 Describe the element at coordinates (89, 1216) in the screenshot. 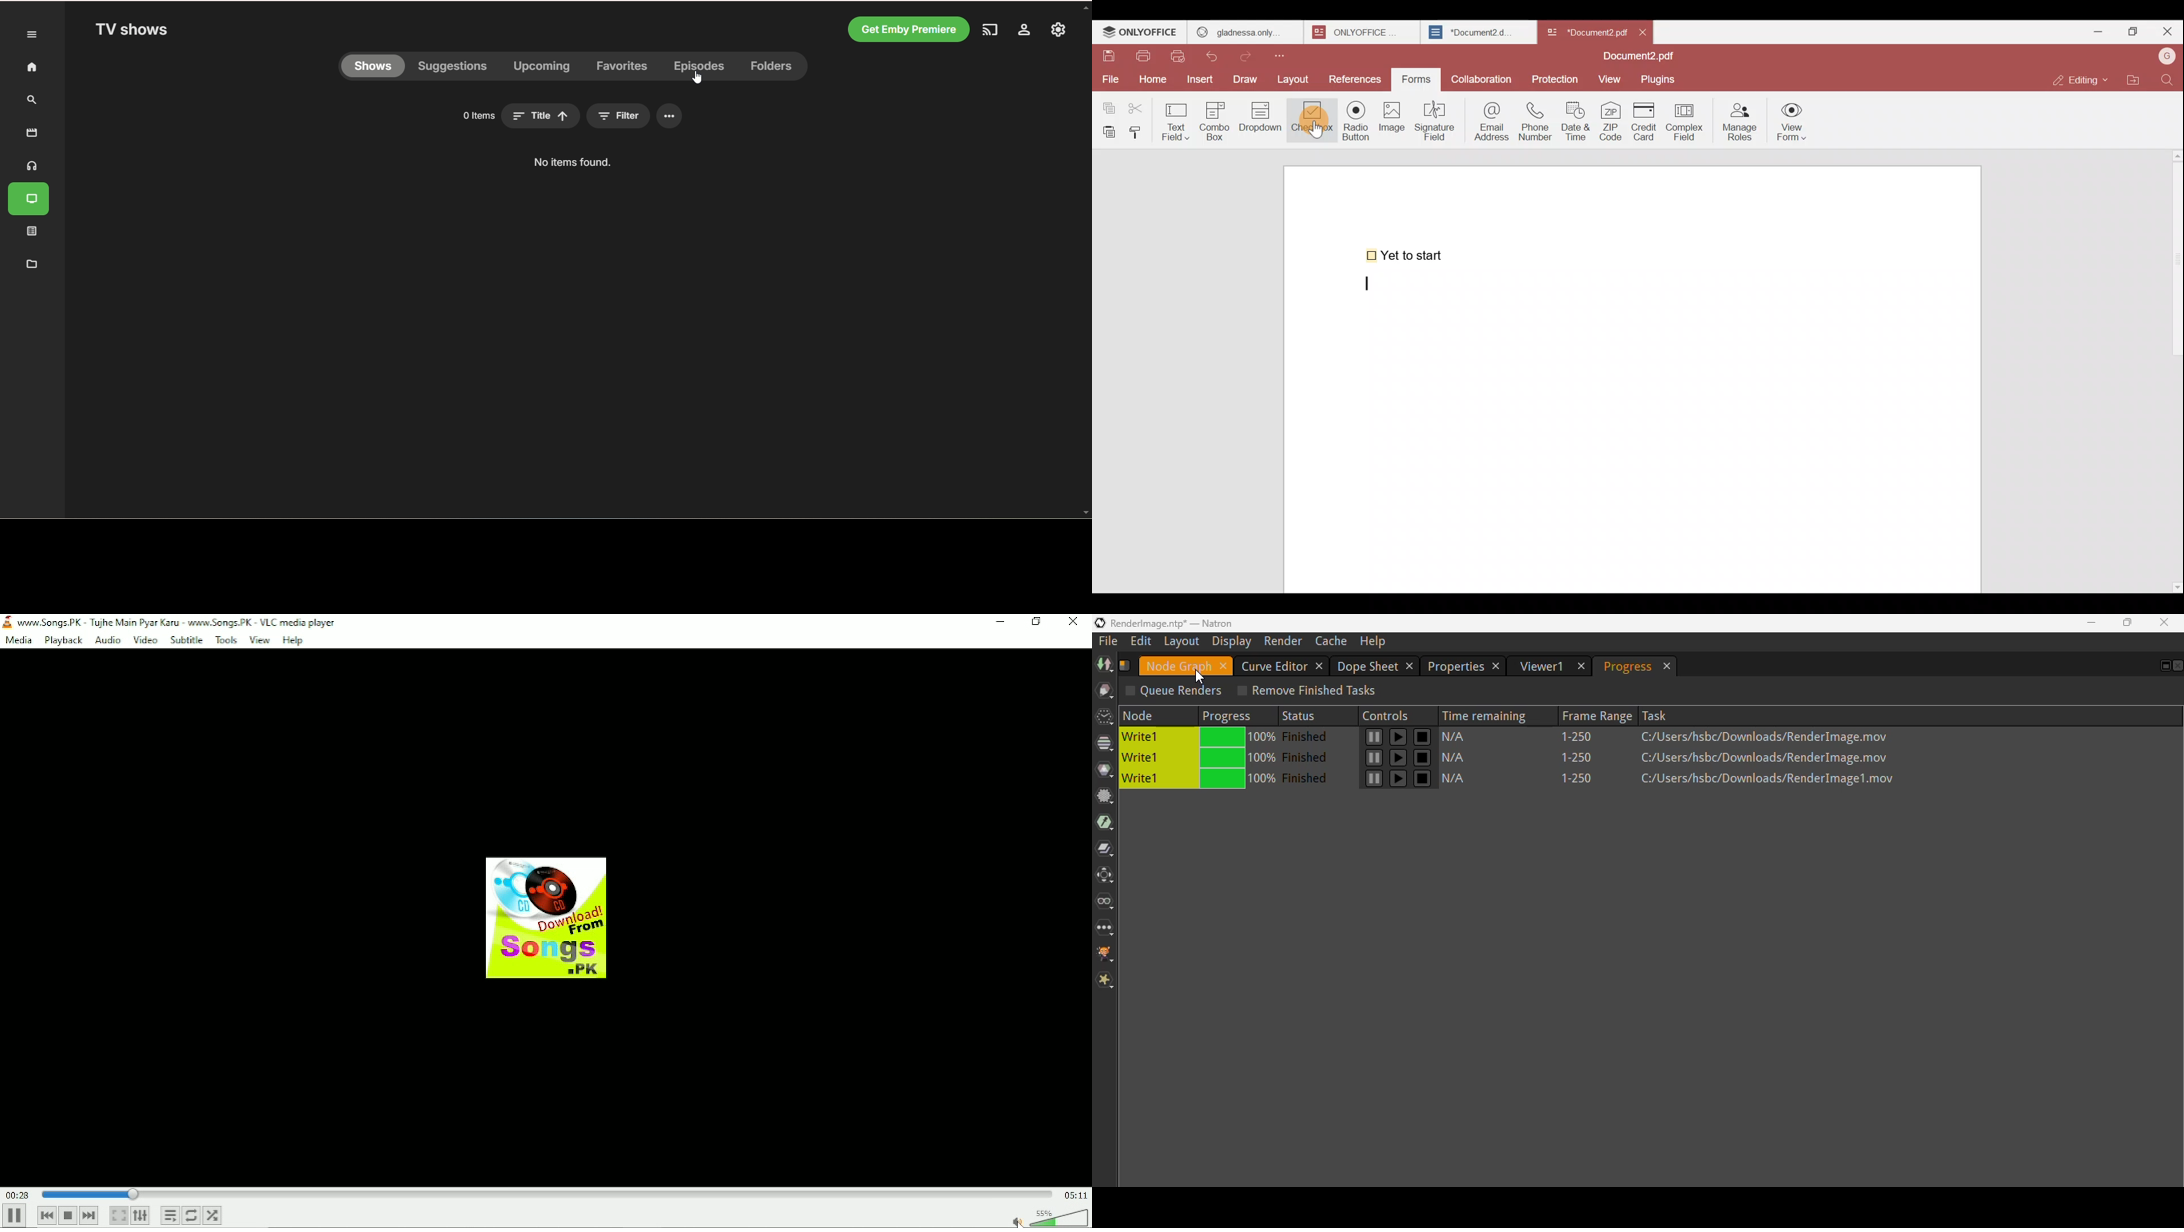

I see `Next` at that location.